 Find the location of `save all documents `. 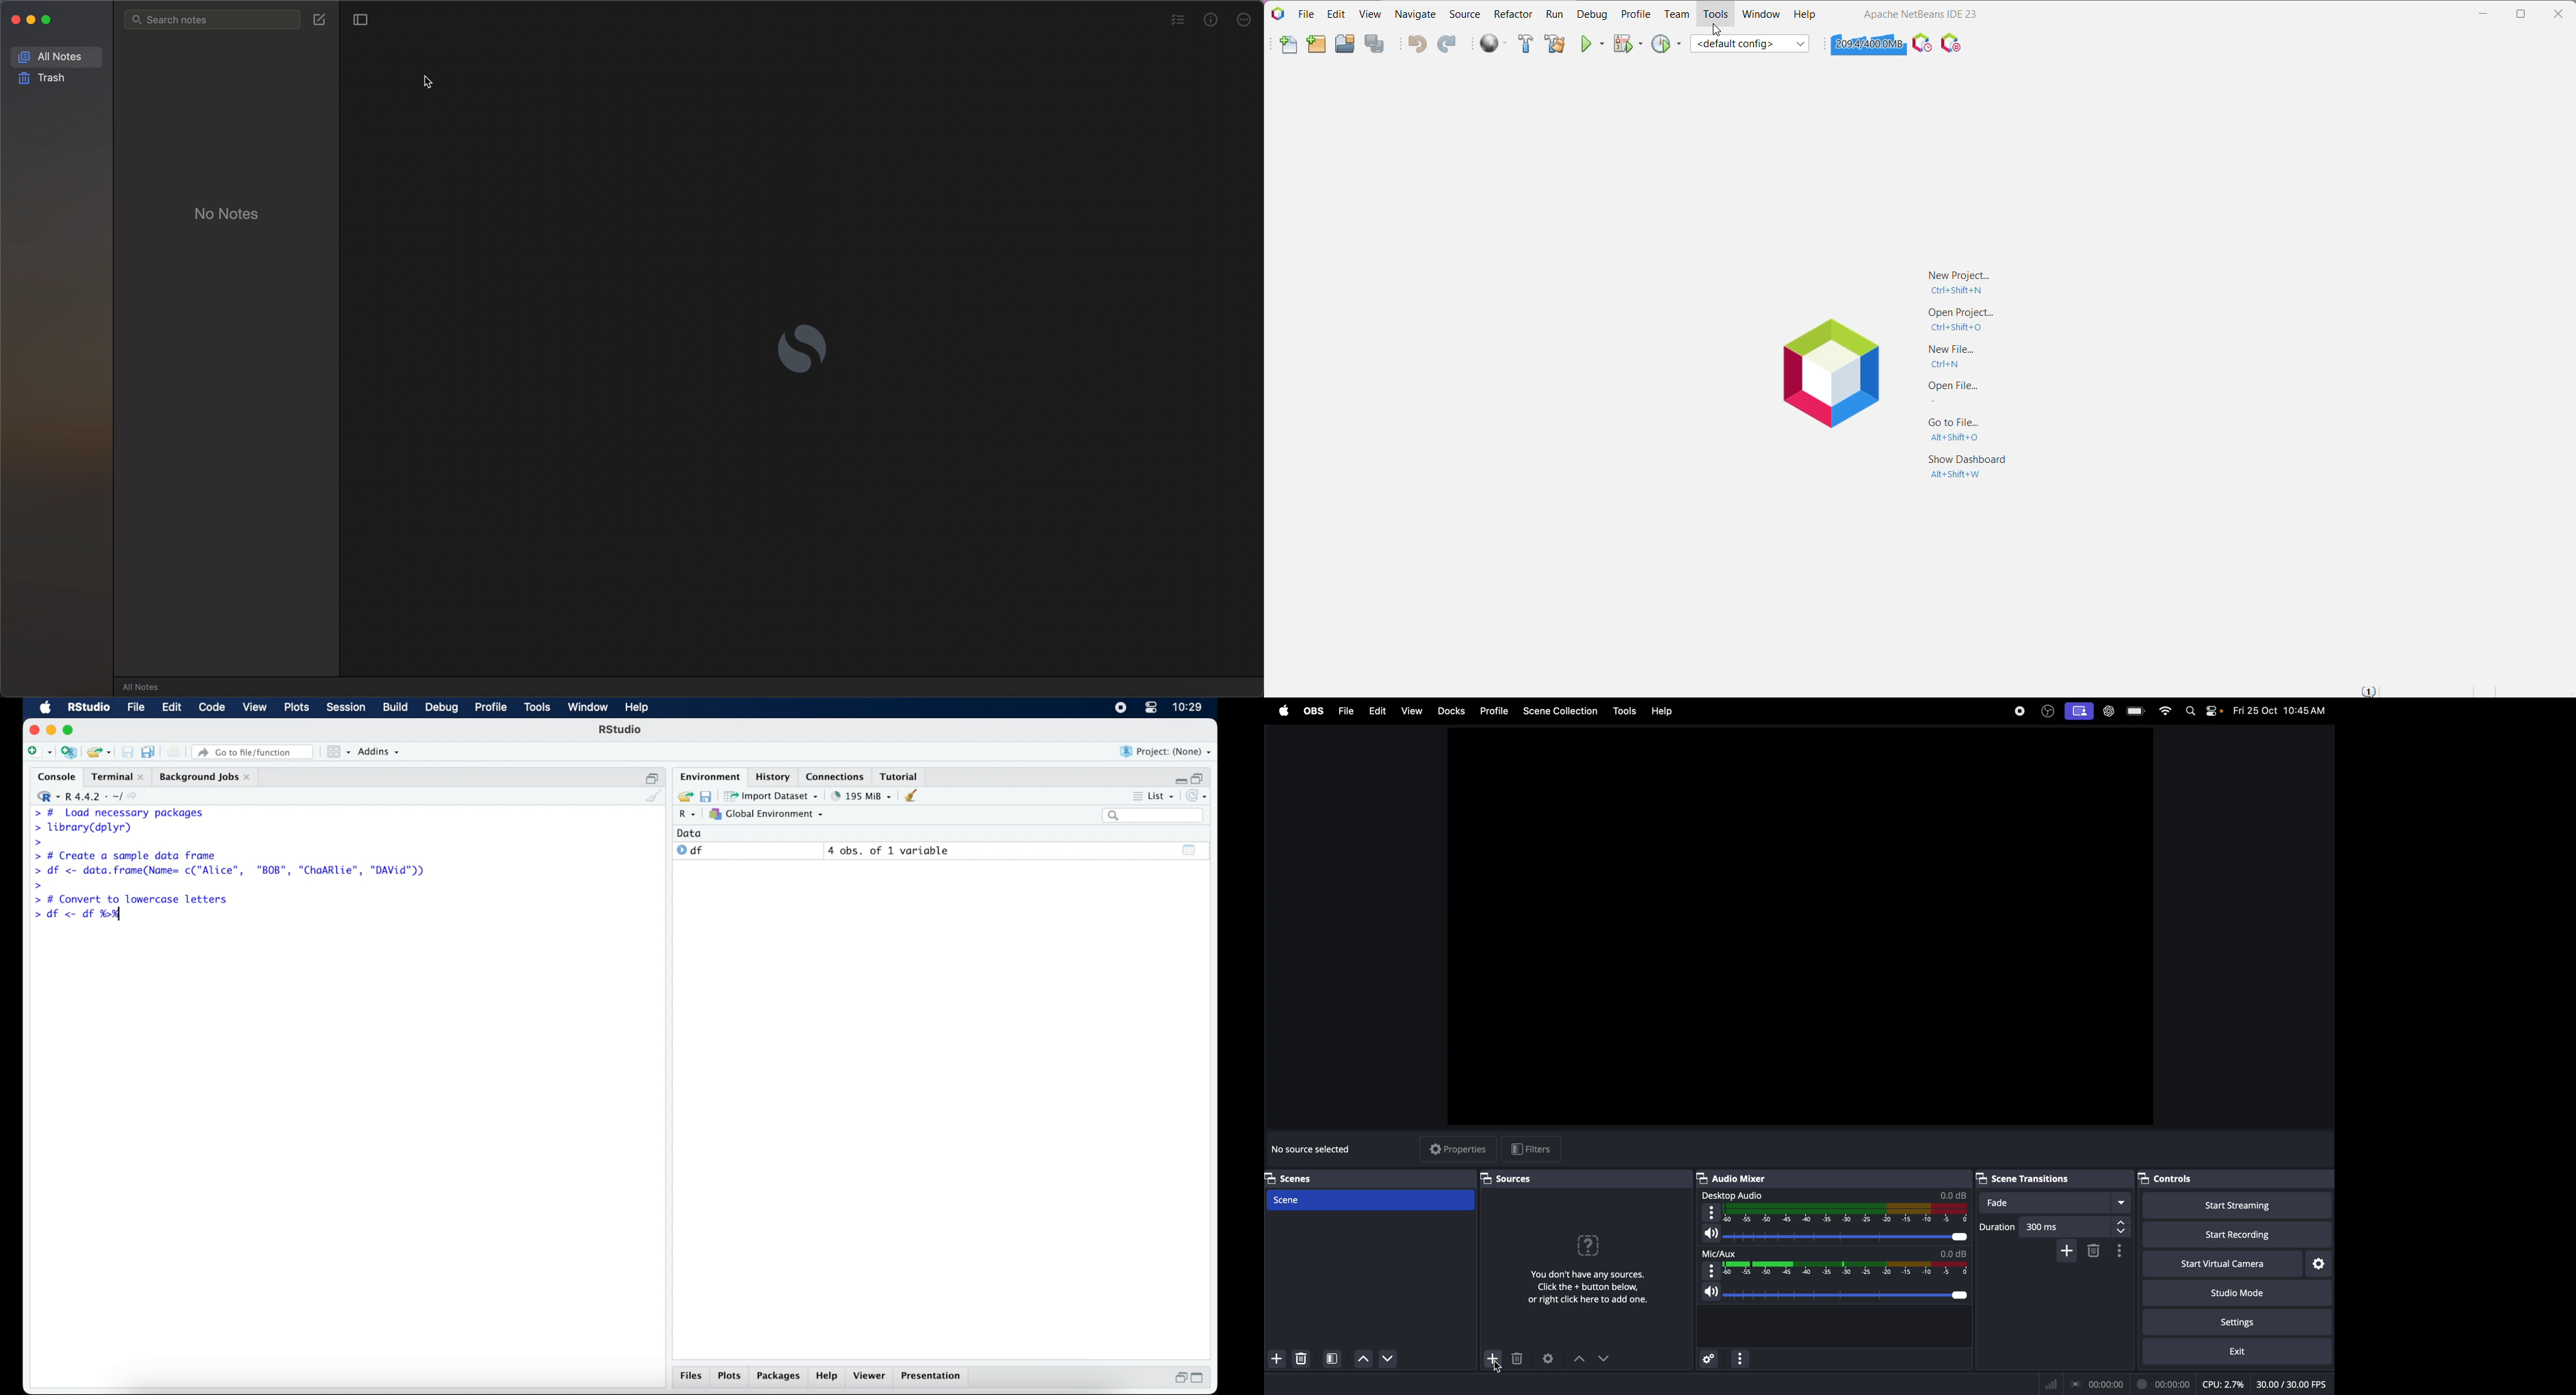

save all documents  is located at coordinates (150, 751).